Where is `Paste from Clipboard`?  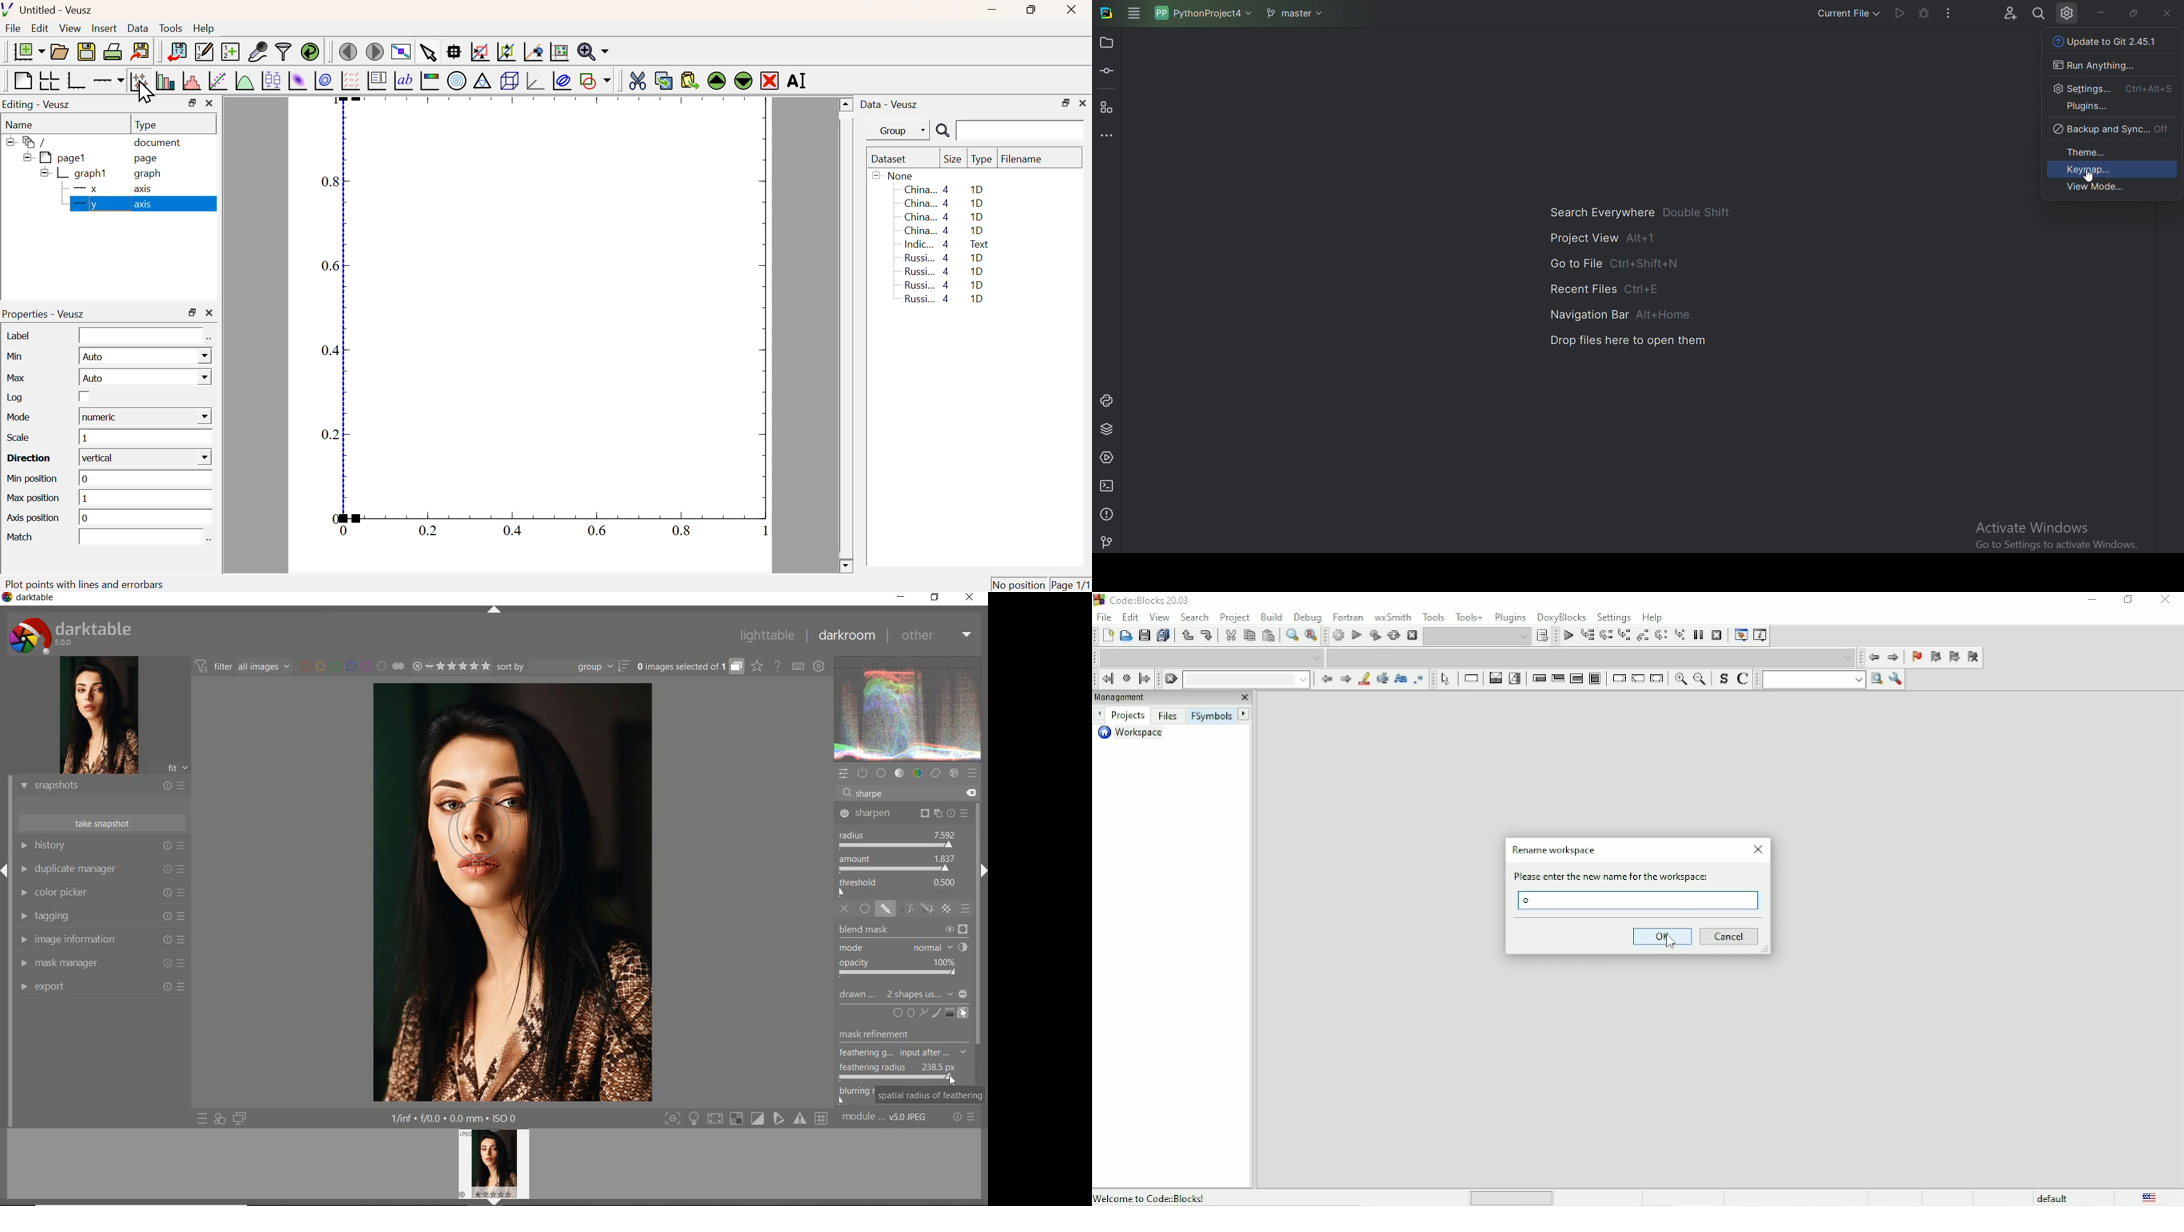
Paste from Clipboard is located at coordinates (690, 80).